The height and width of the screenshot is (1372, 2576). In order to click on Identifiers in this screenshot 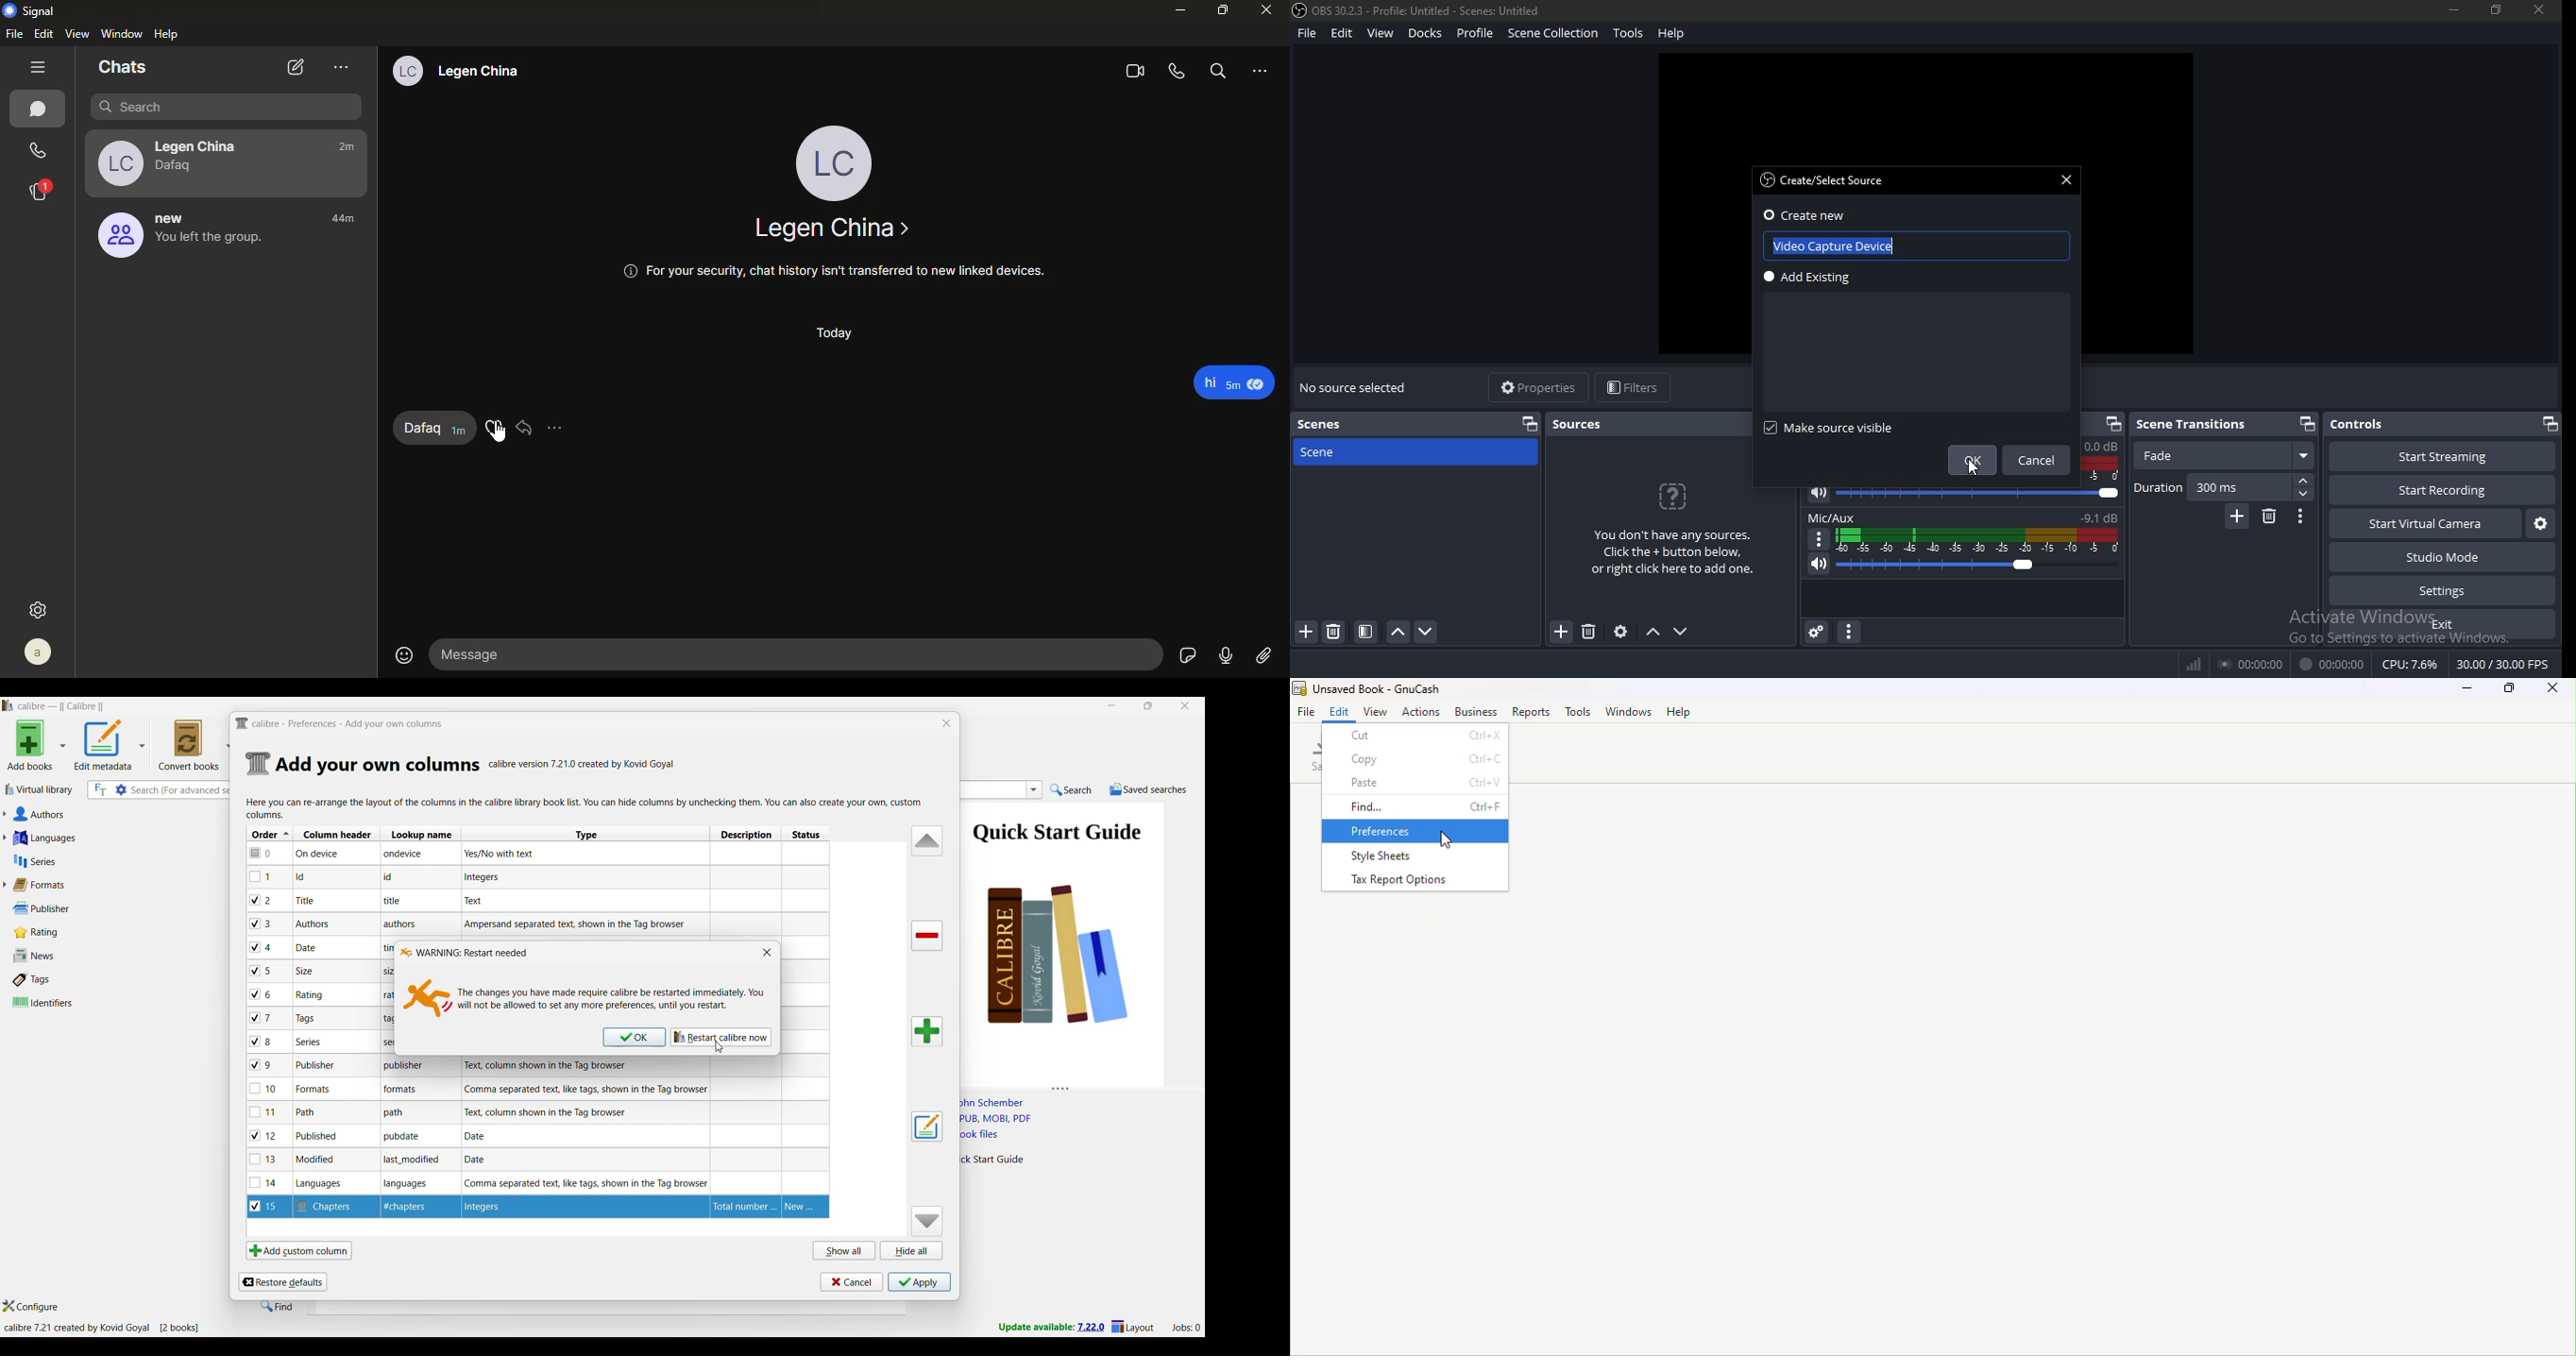, I will do `click(62, 1002)`.